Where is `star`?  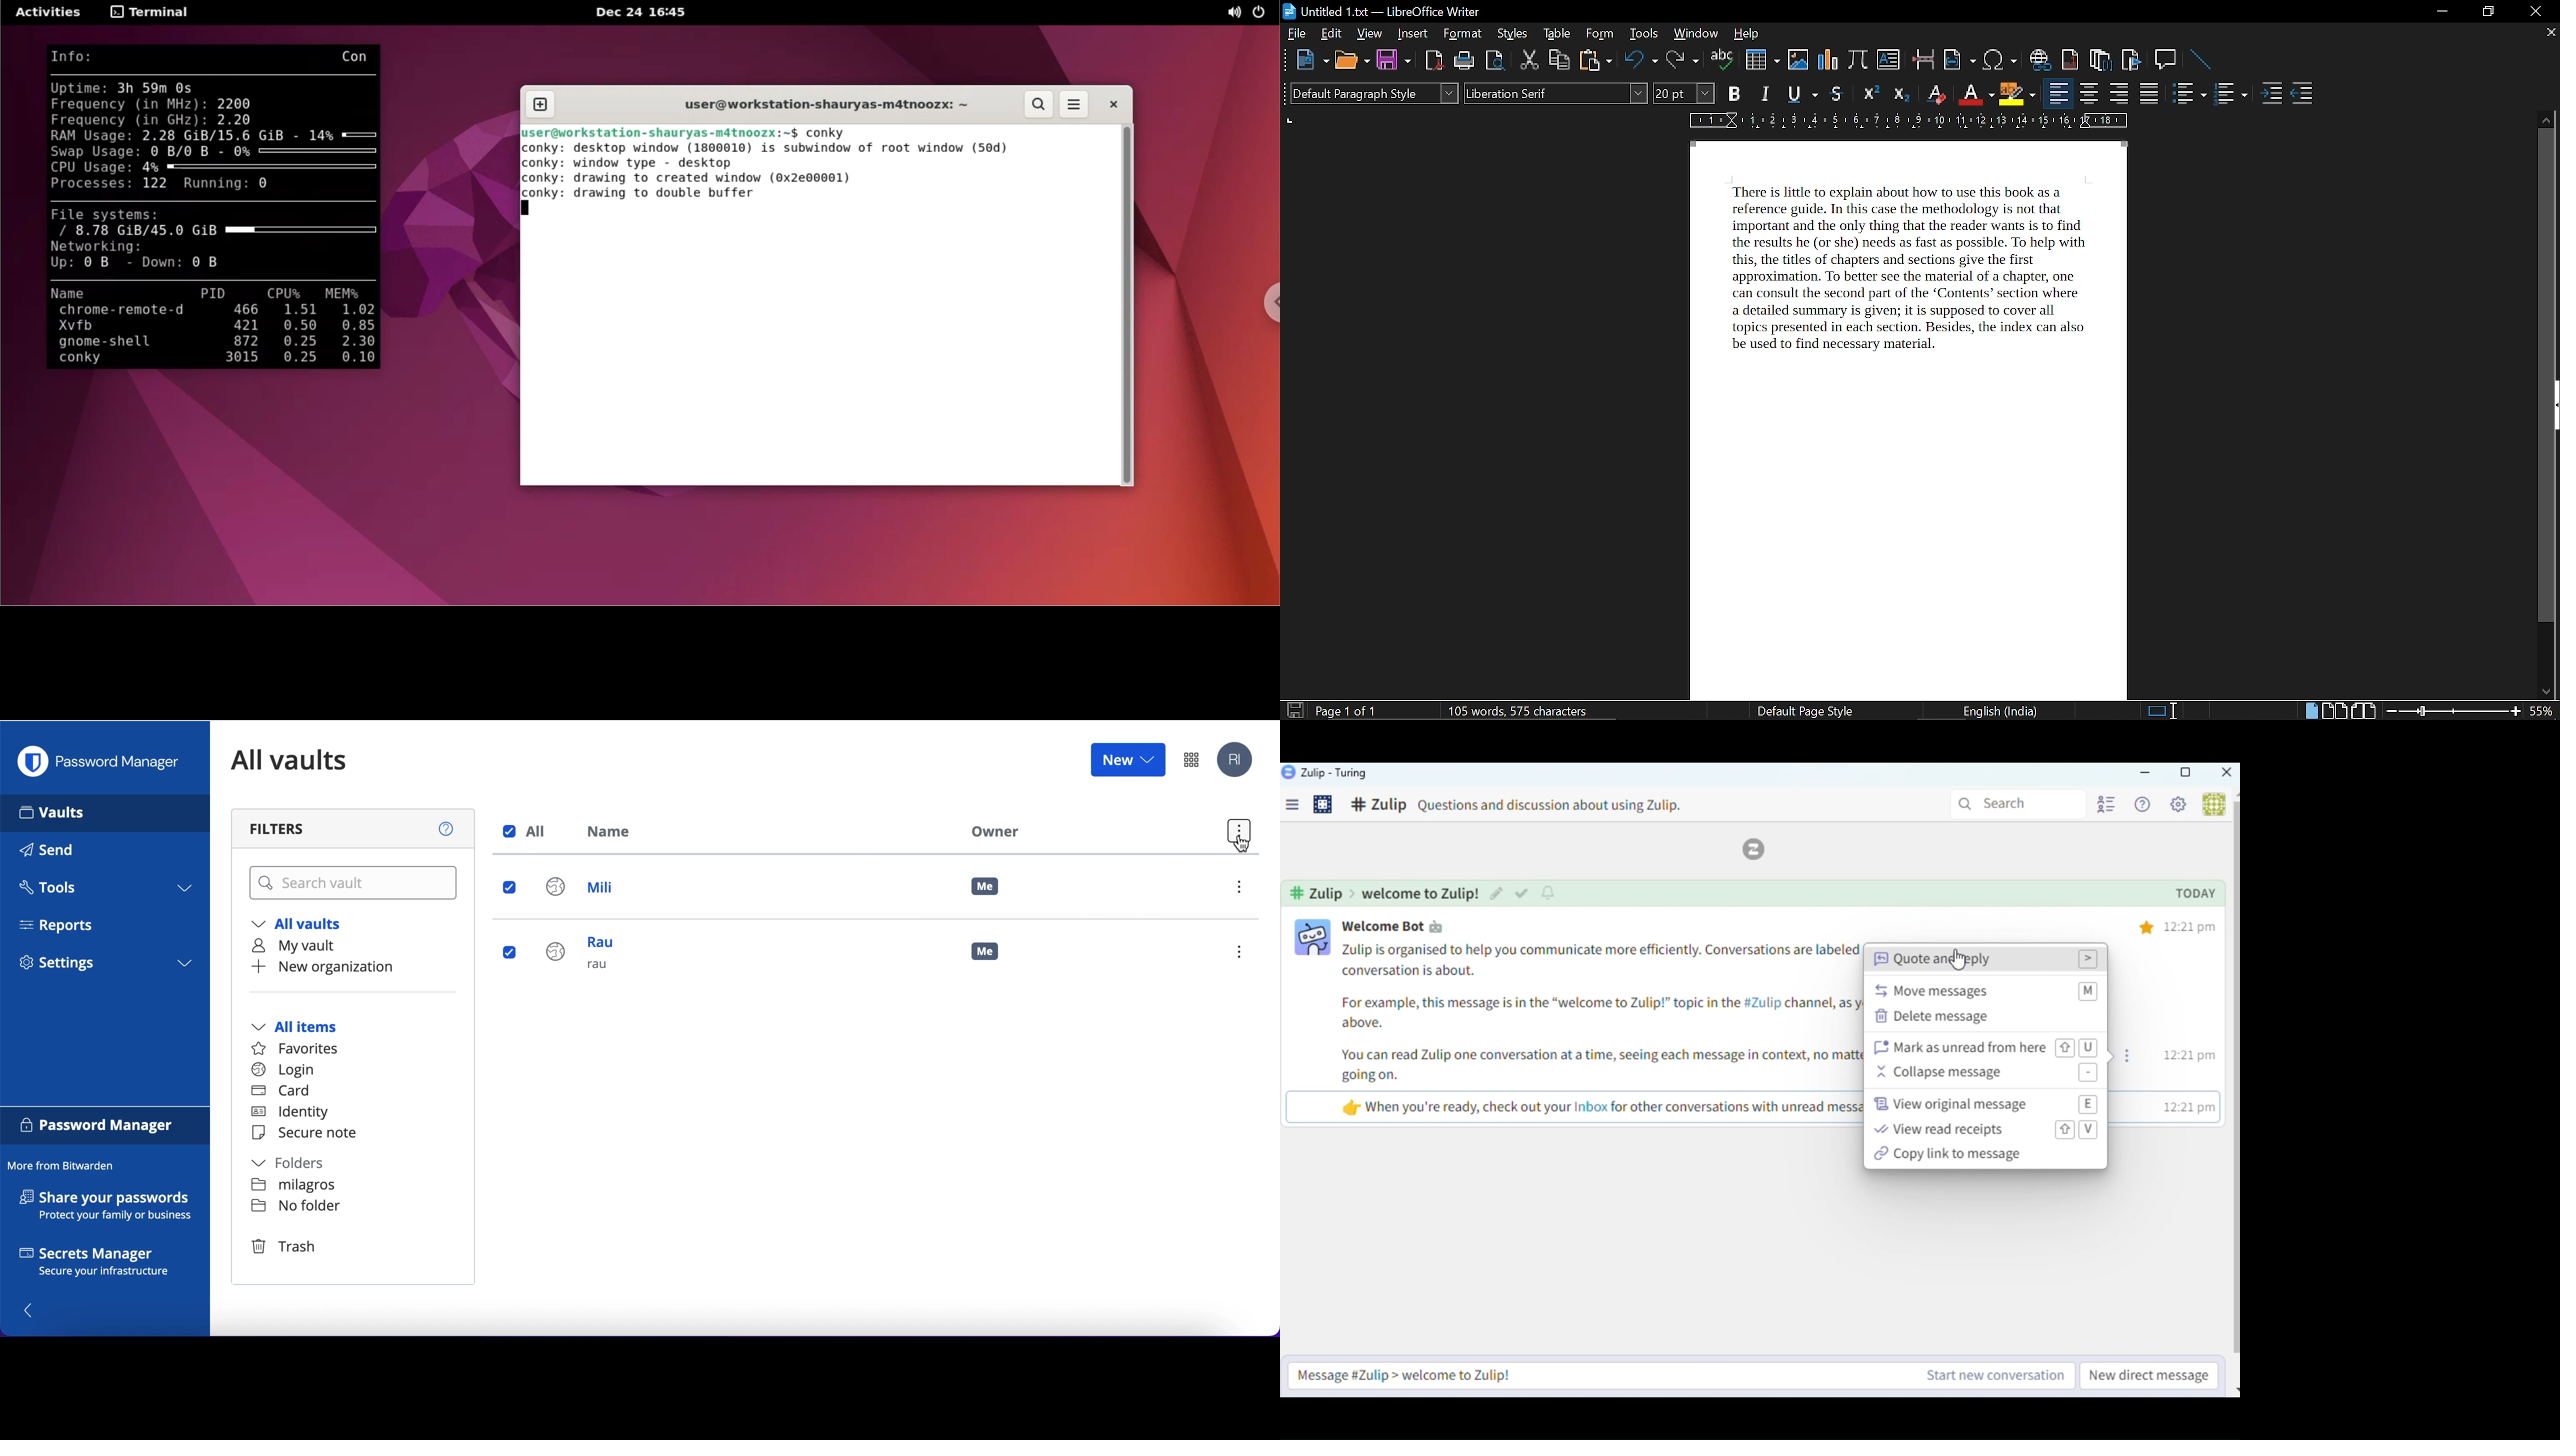
star is located at coordinates (2147, 925).